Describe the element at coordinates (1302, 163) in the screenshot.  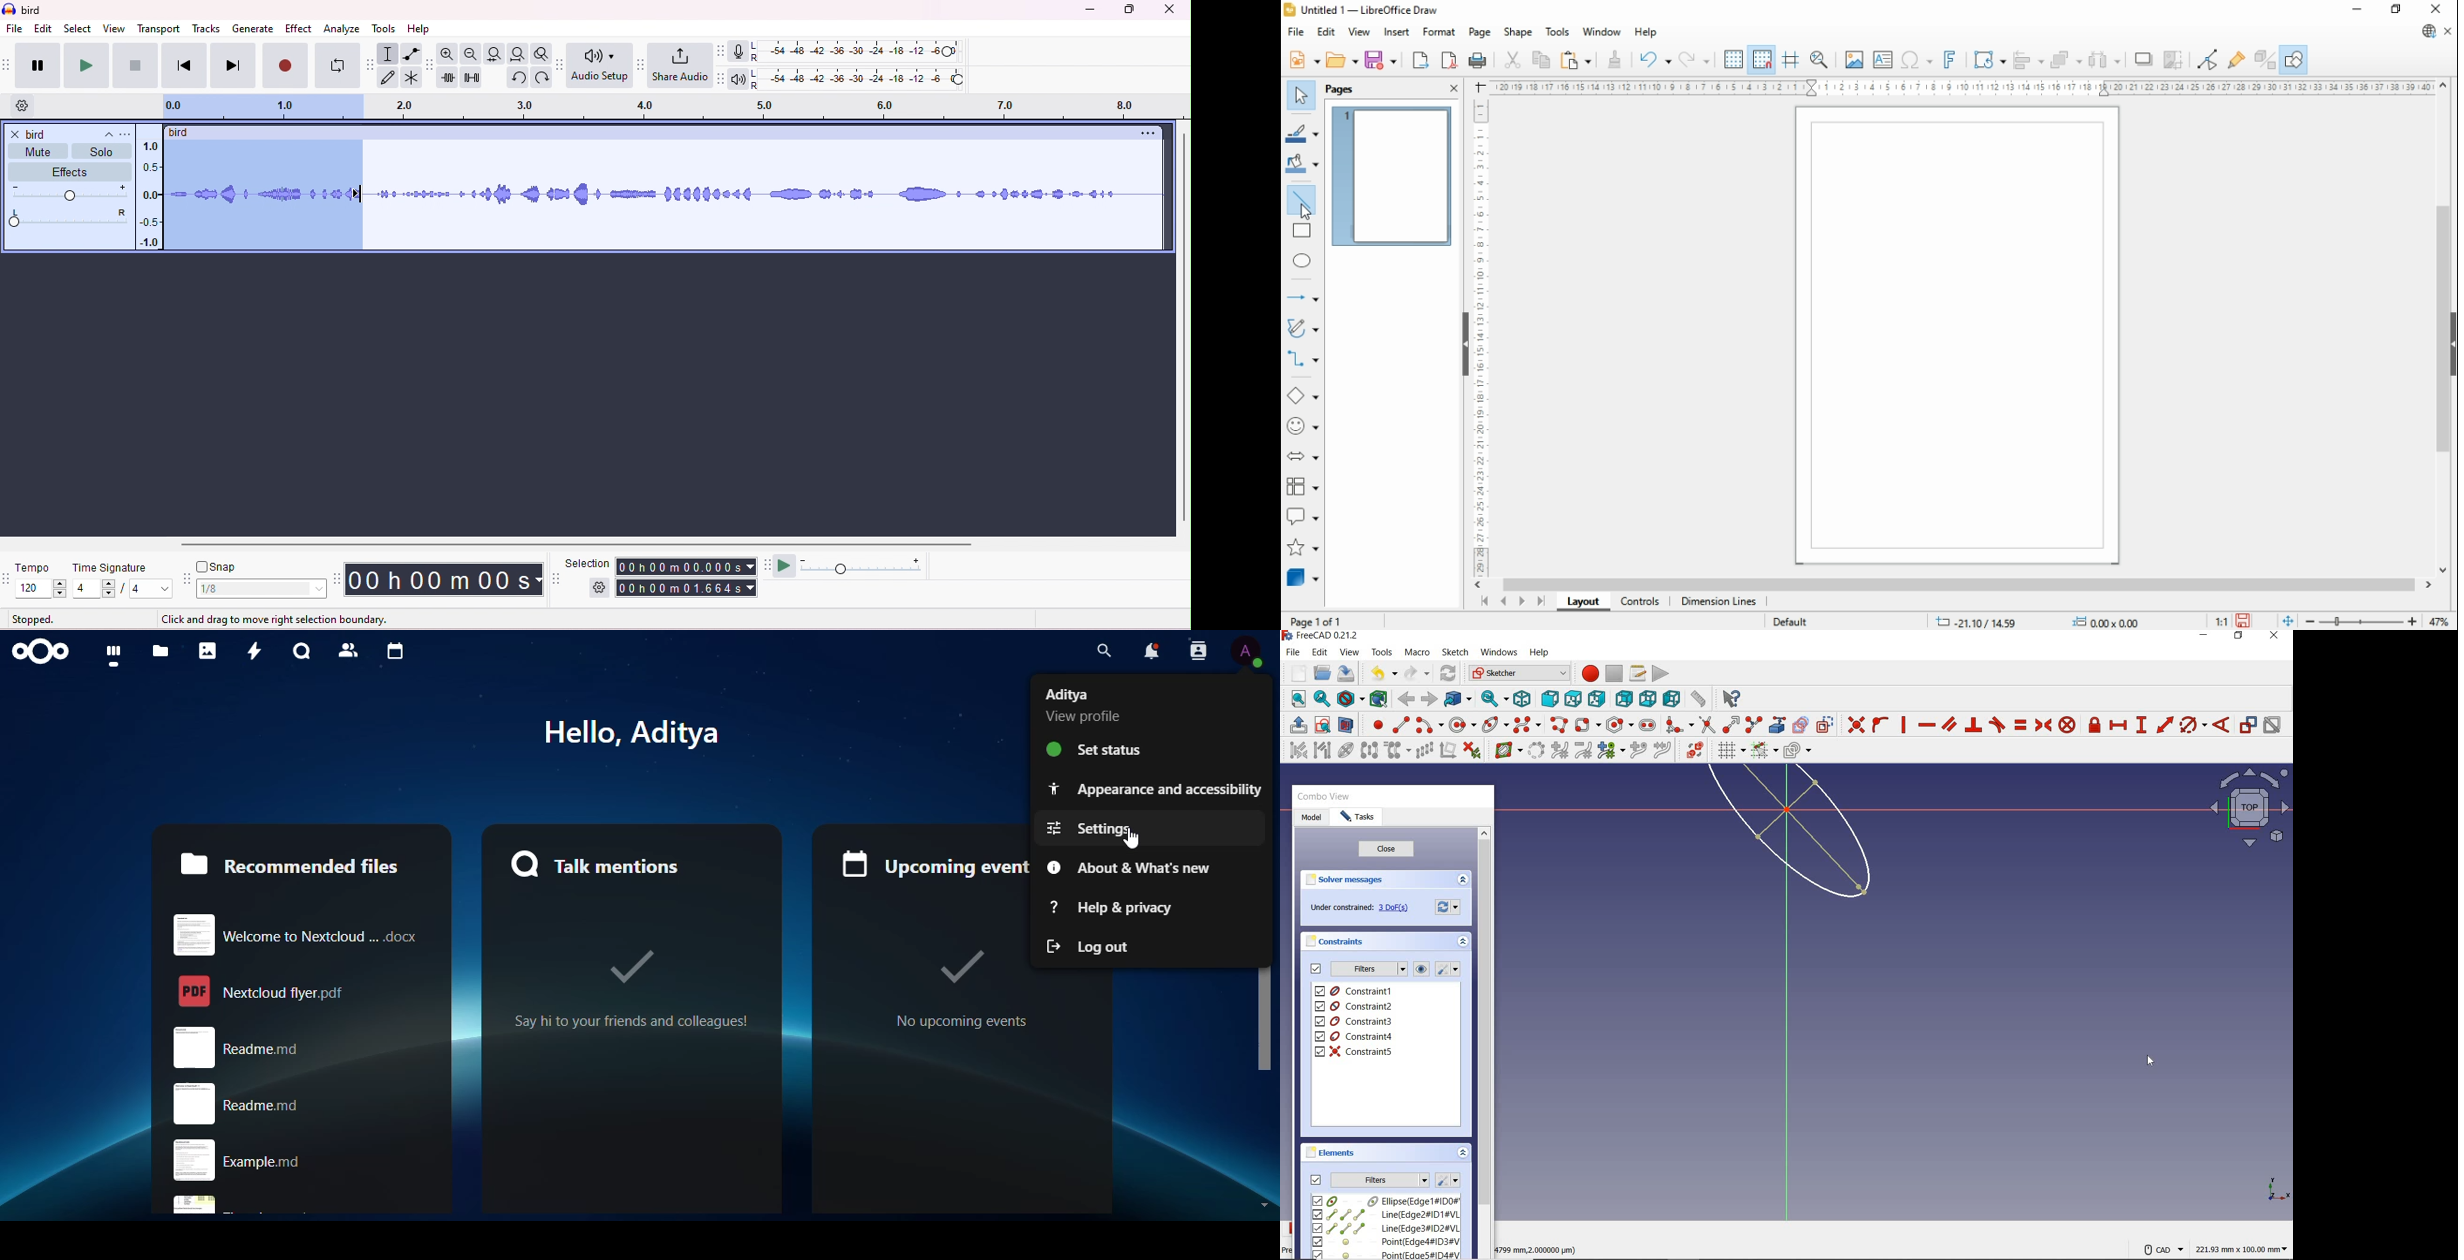
I see `fill color` at that location.